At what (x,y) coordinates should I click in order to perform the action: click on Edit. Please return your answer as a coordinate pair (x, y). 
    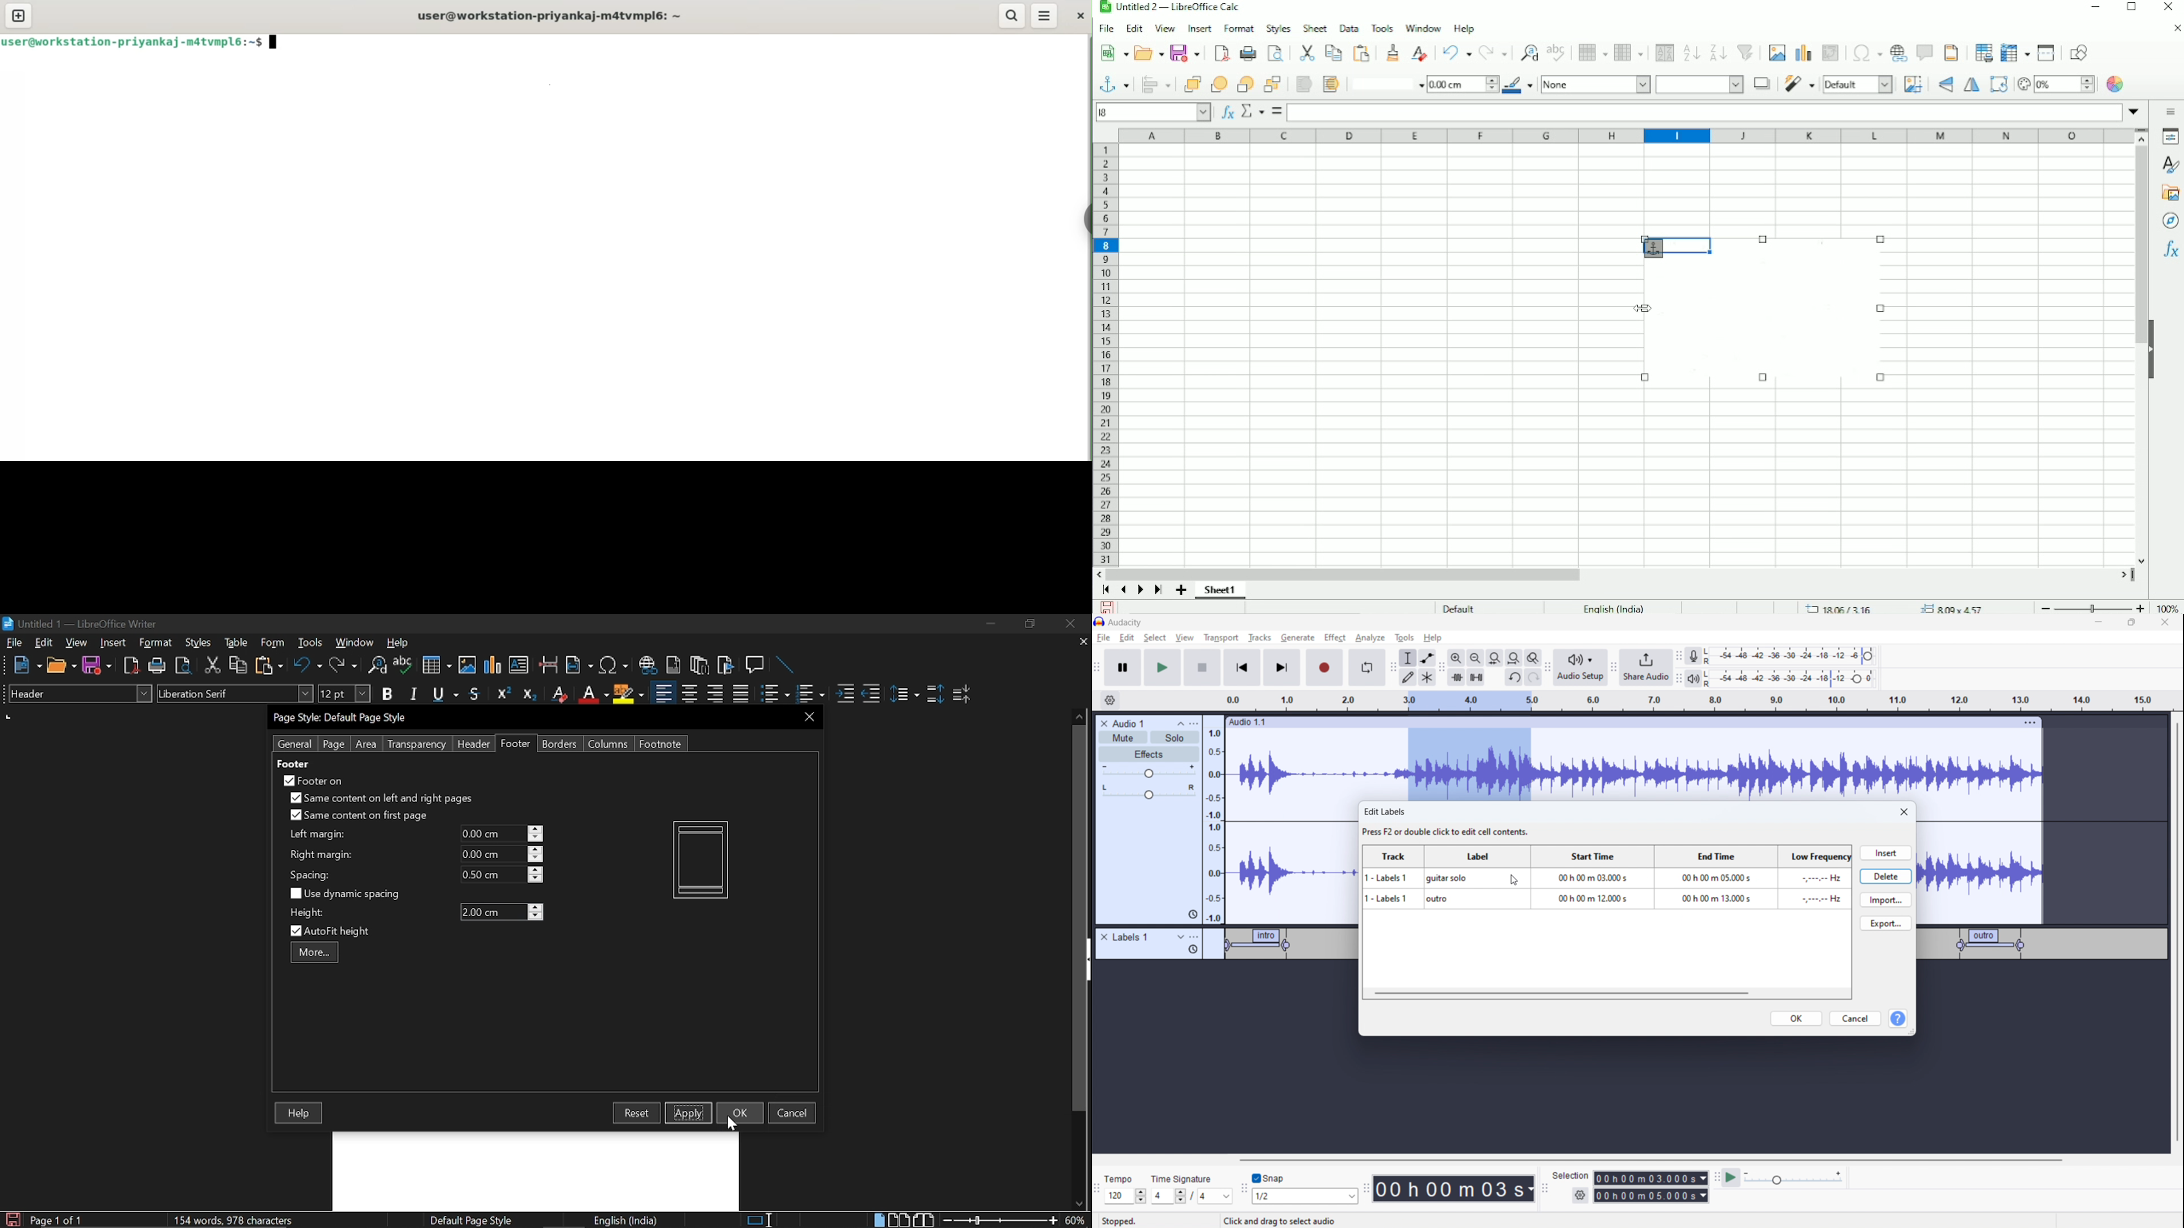
    Looking at the image, I should click on (44, 642).